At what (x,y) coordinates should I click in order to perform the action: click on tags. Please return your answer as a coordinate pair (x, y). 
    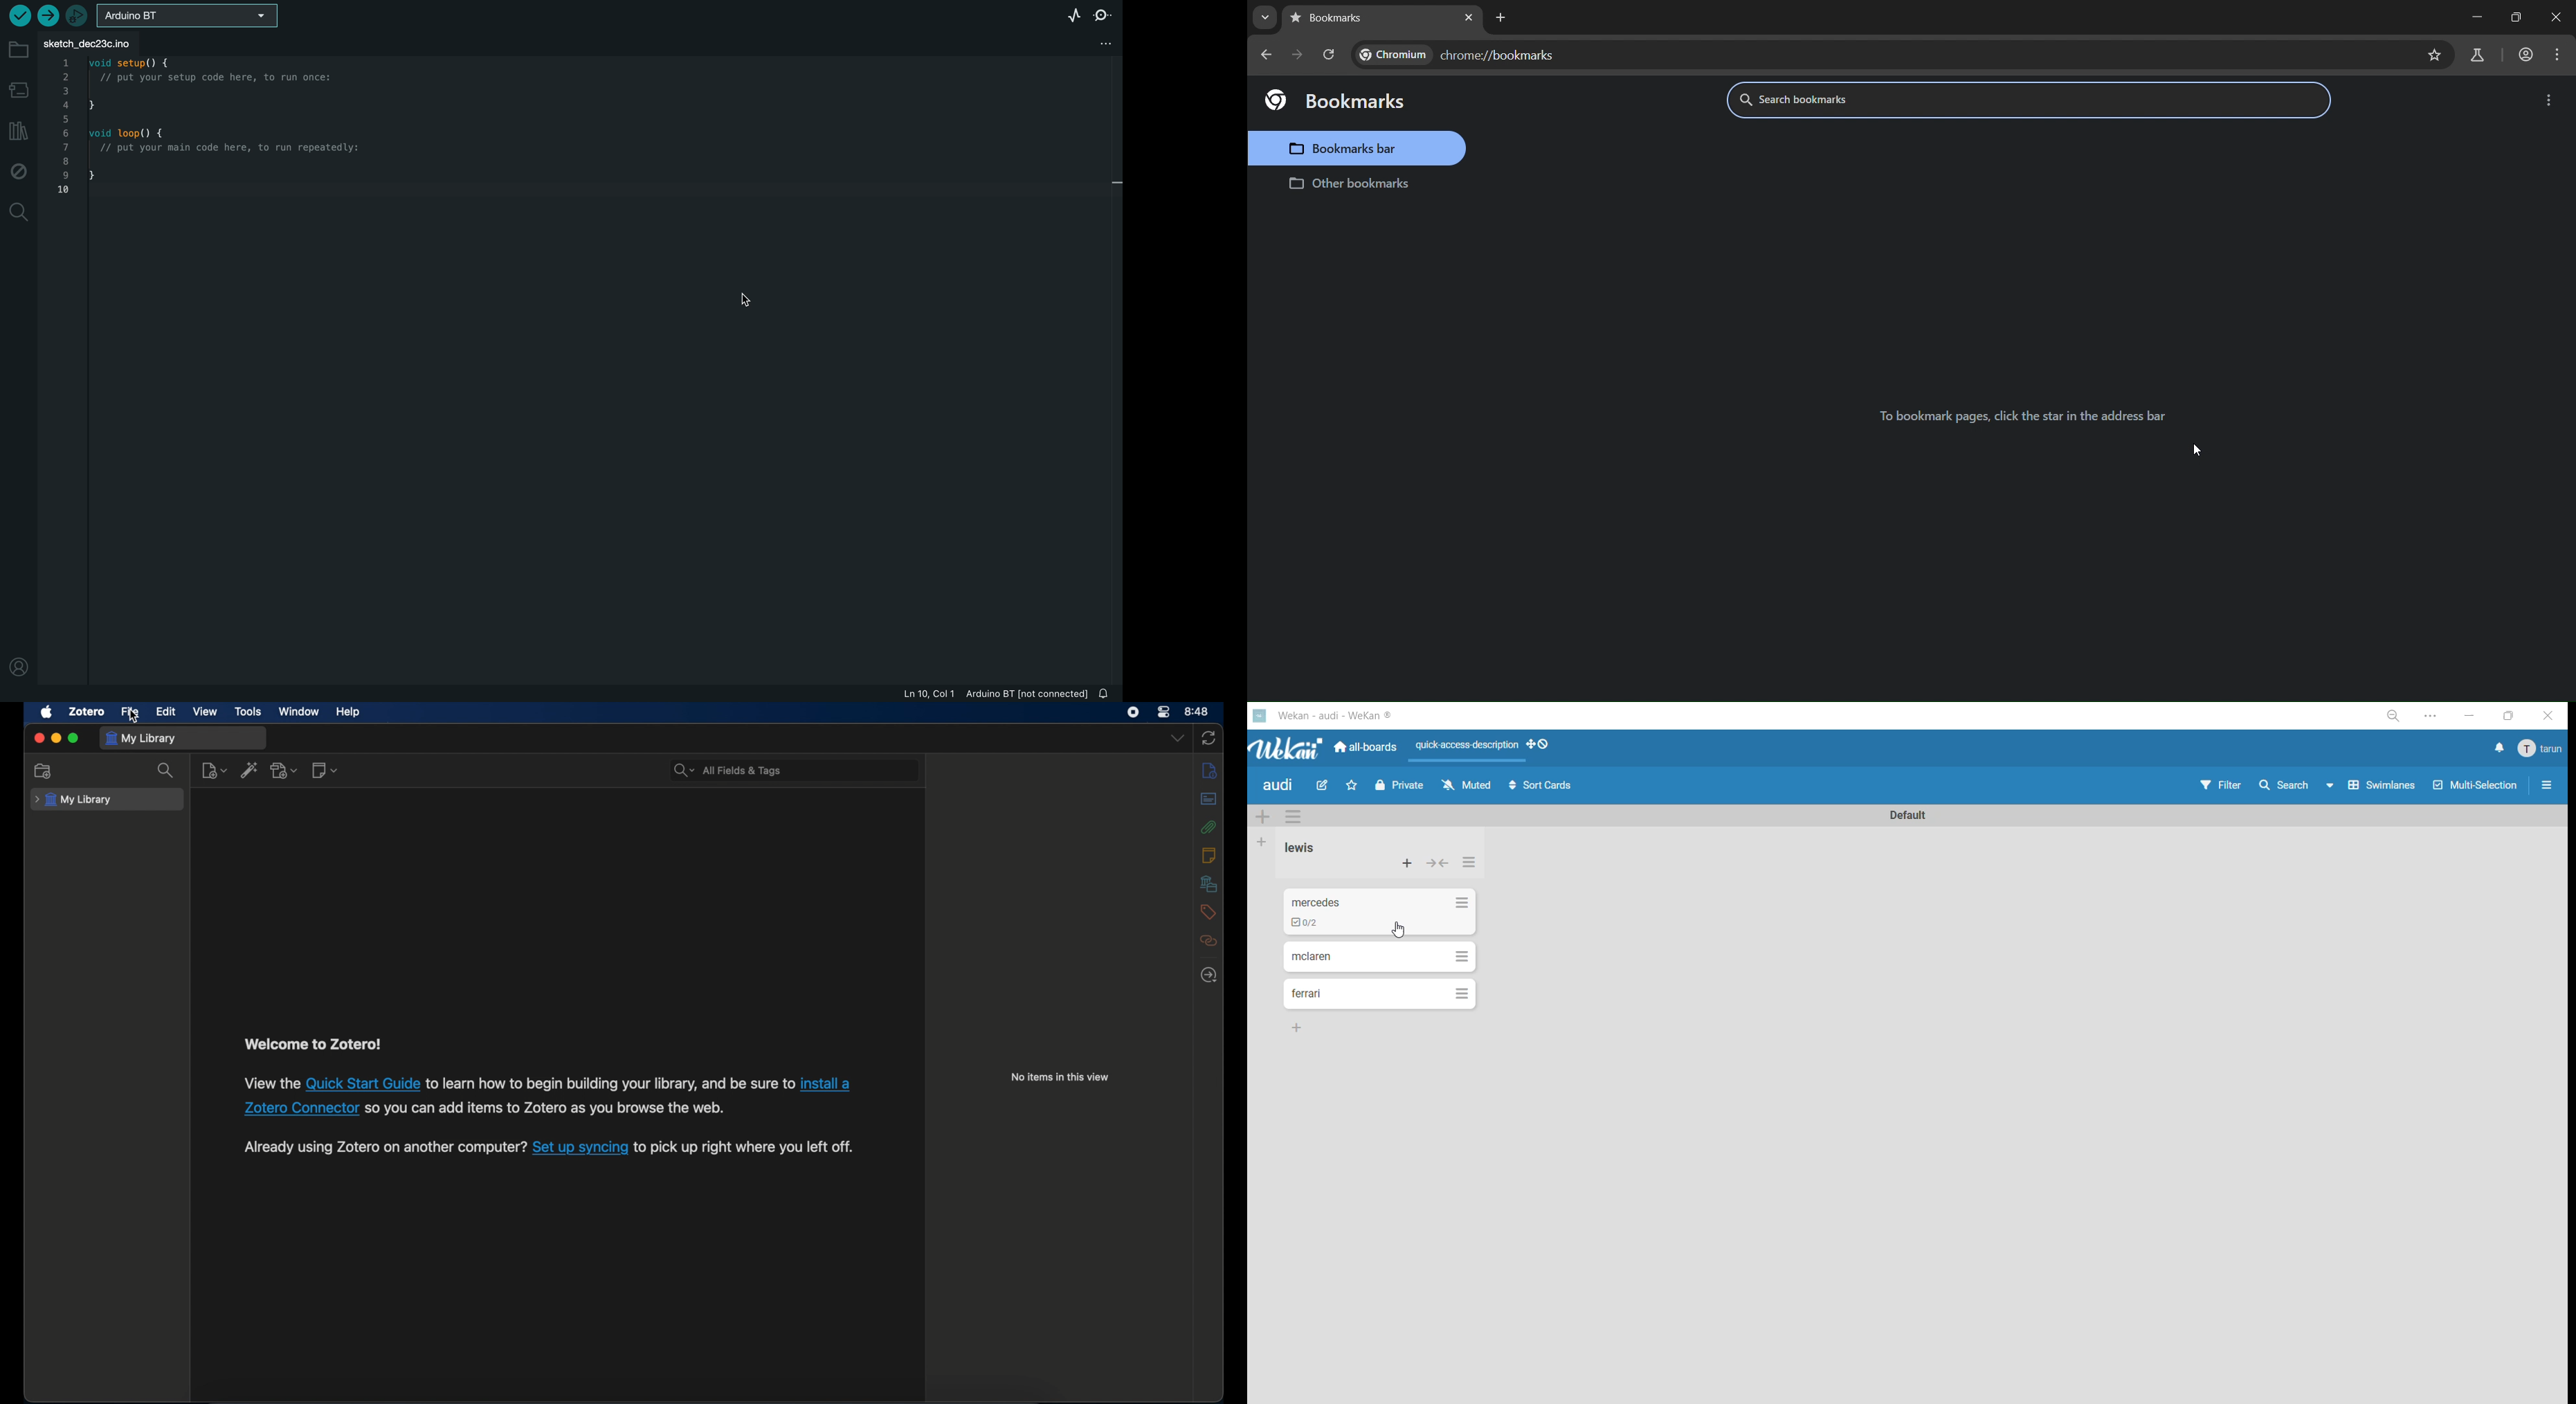
    Looking at the image, I should click on (1208, 912).